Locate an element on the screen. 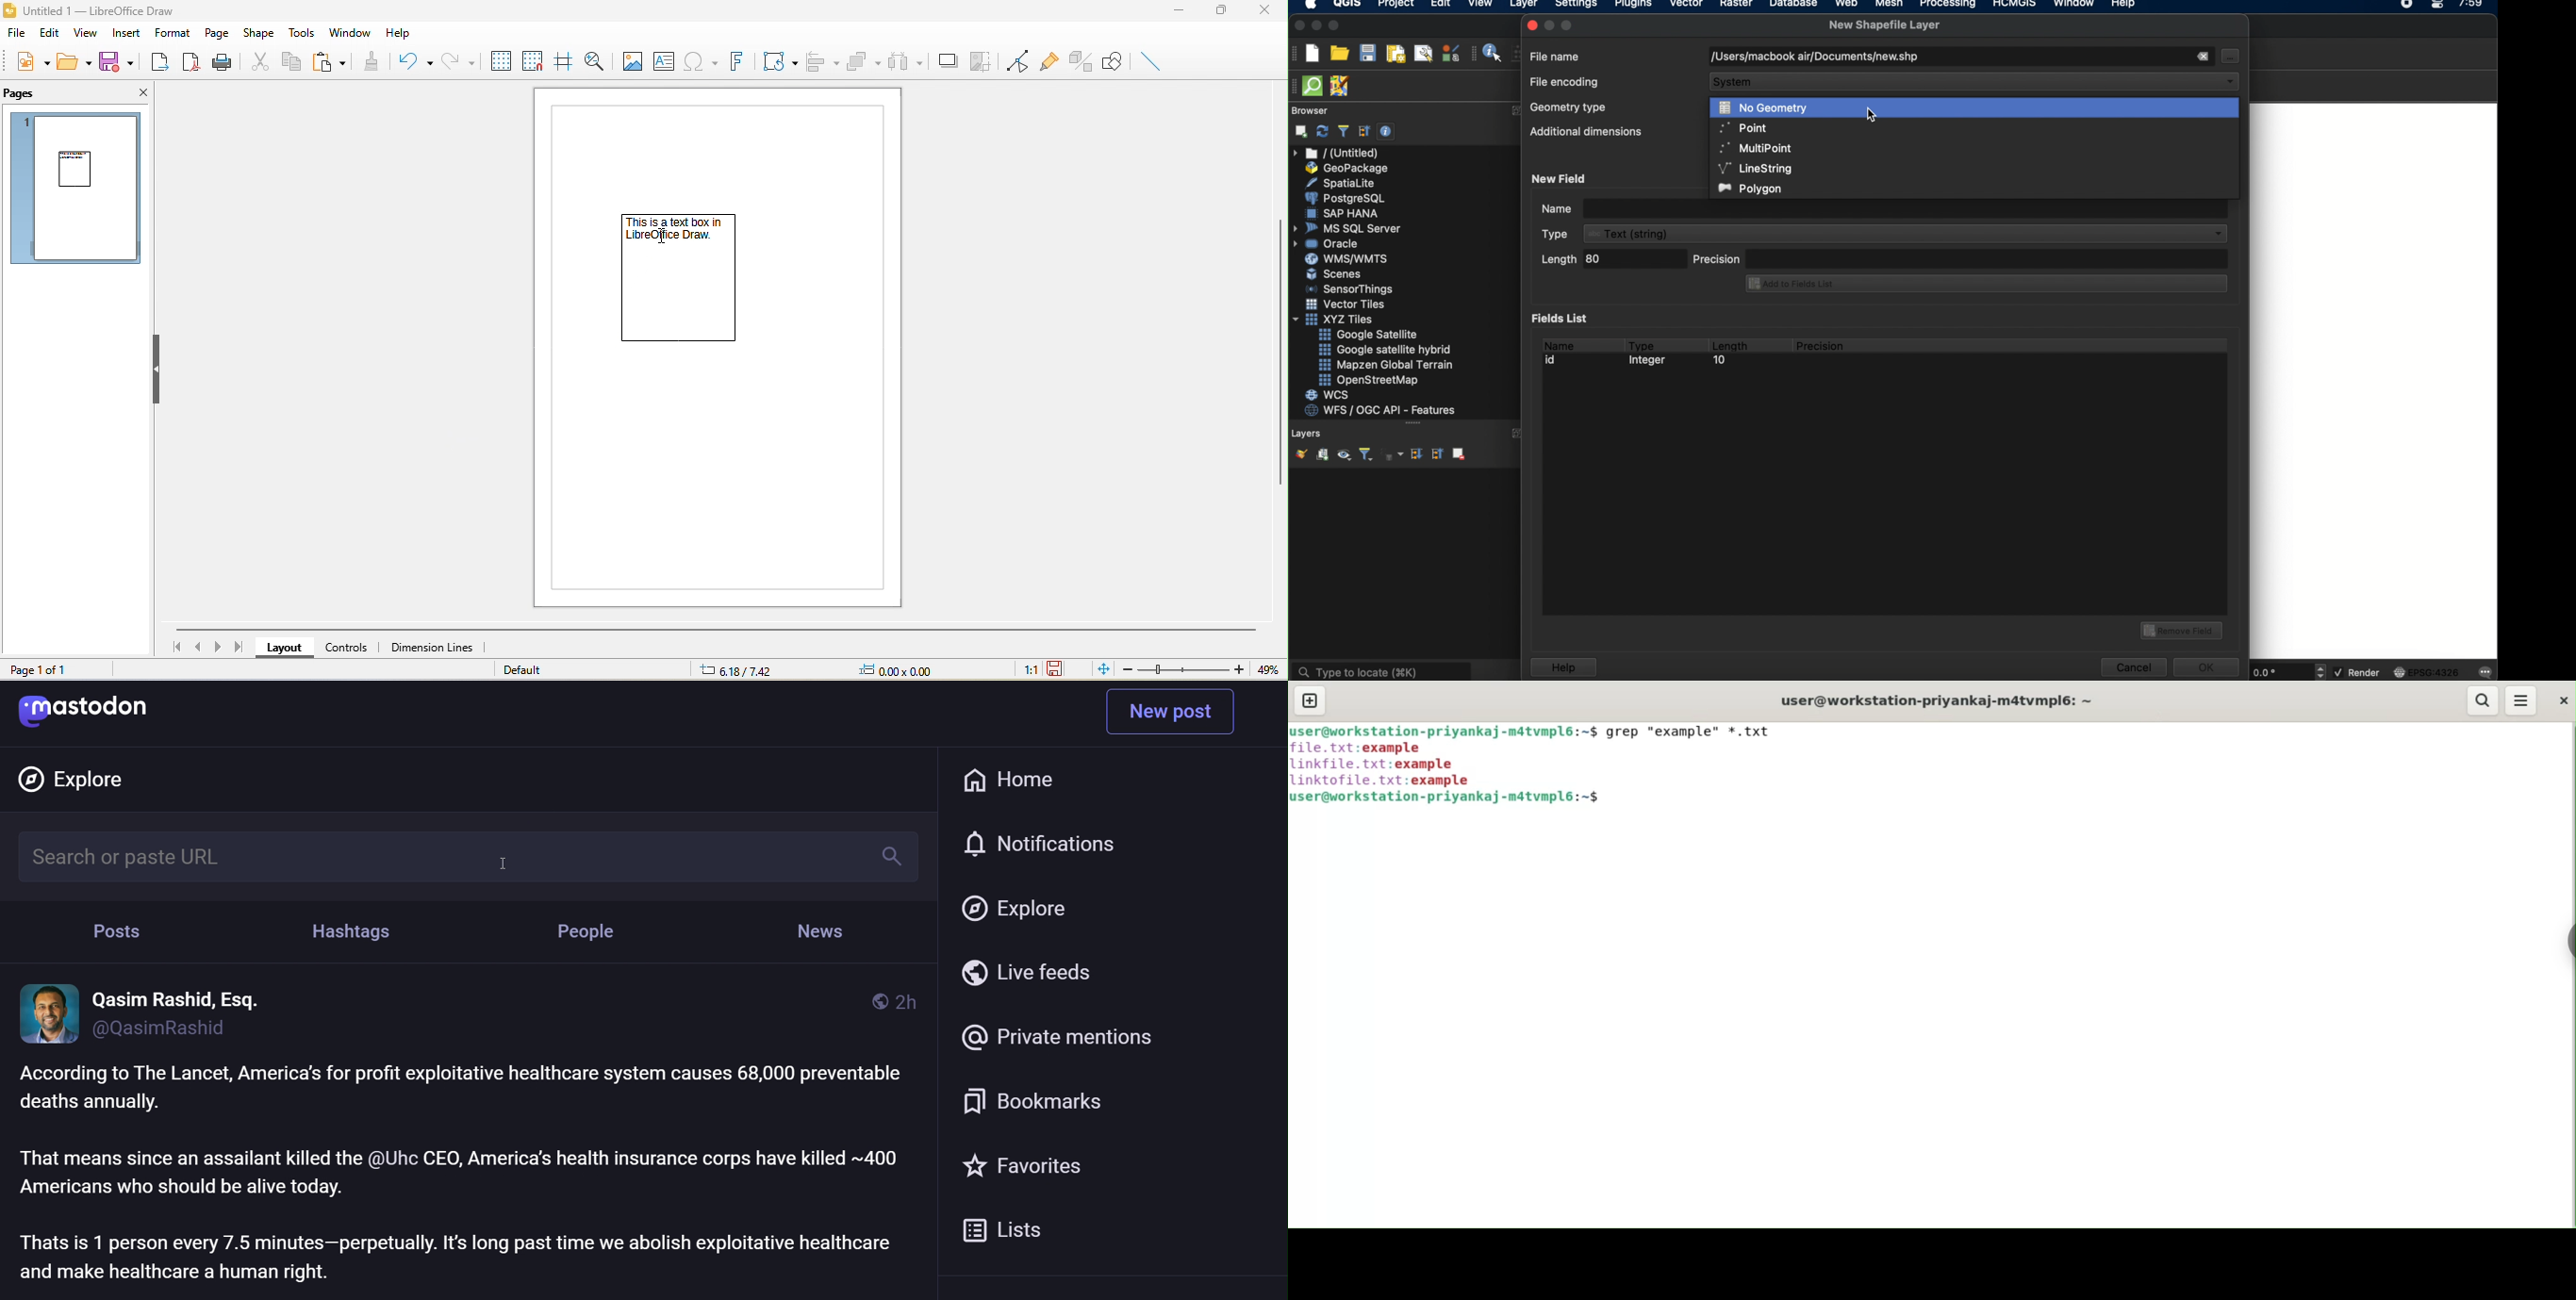 This screenshot has width=2576, height=1316. vector is located at coordinates (1687, 5).